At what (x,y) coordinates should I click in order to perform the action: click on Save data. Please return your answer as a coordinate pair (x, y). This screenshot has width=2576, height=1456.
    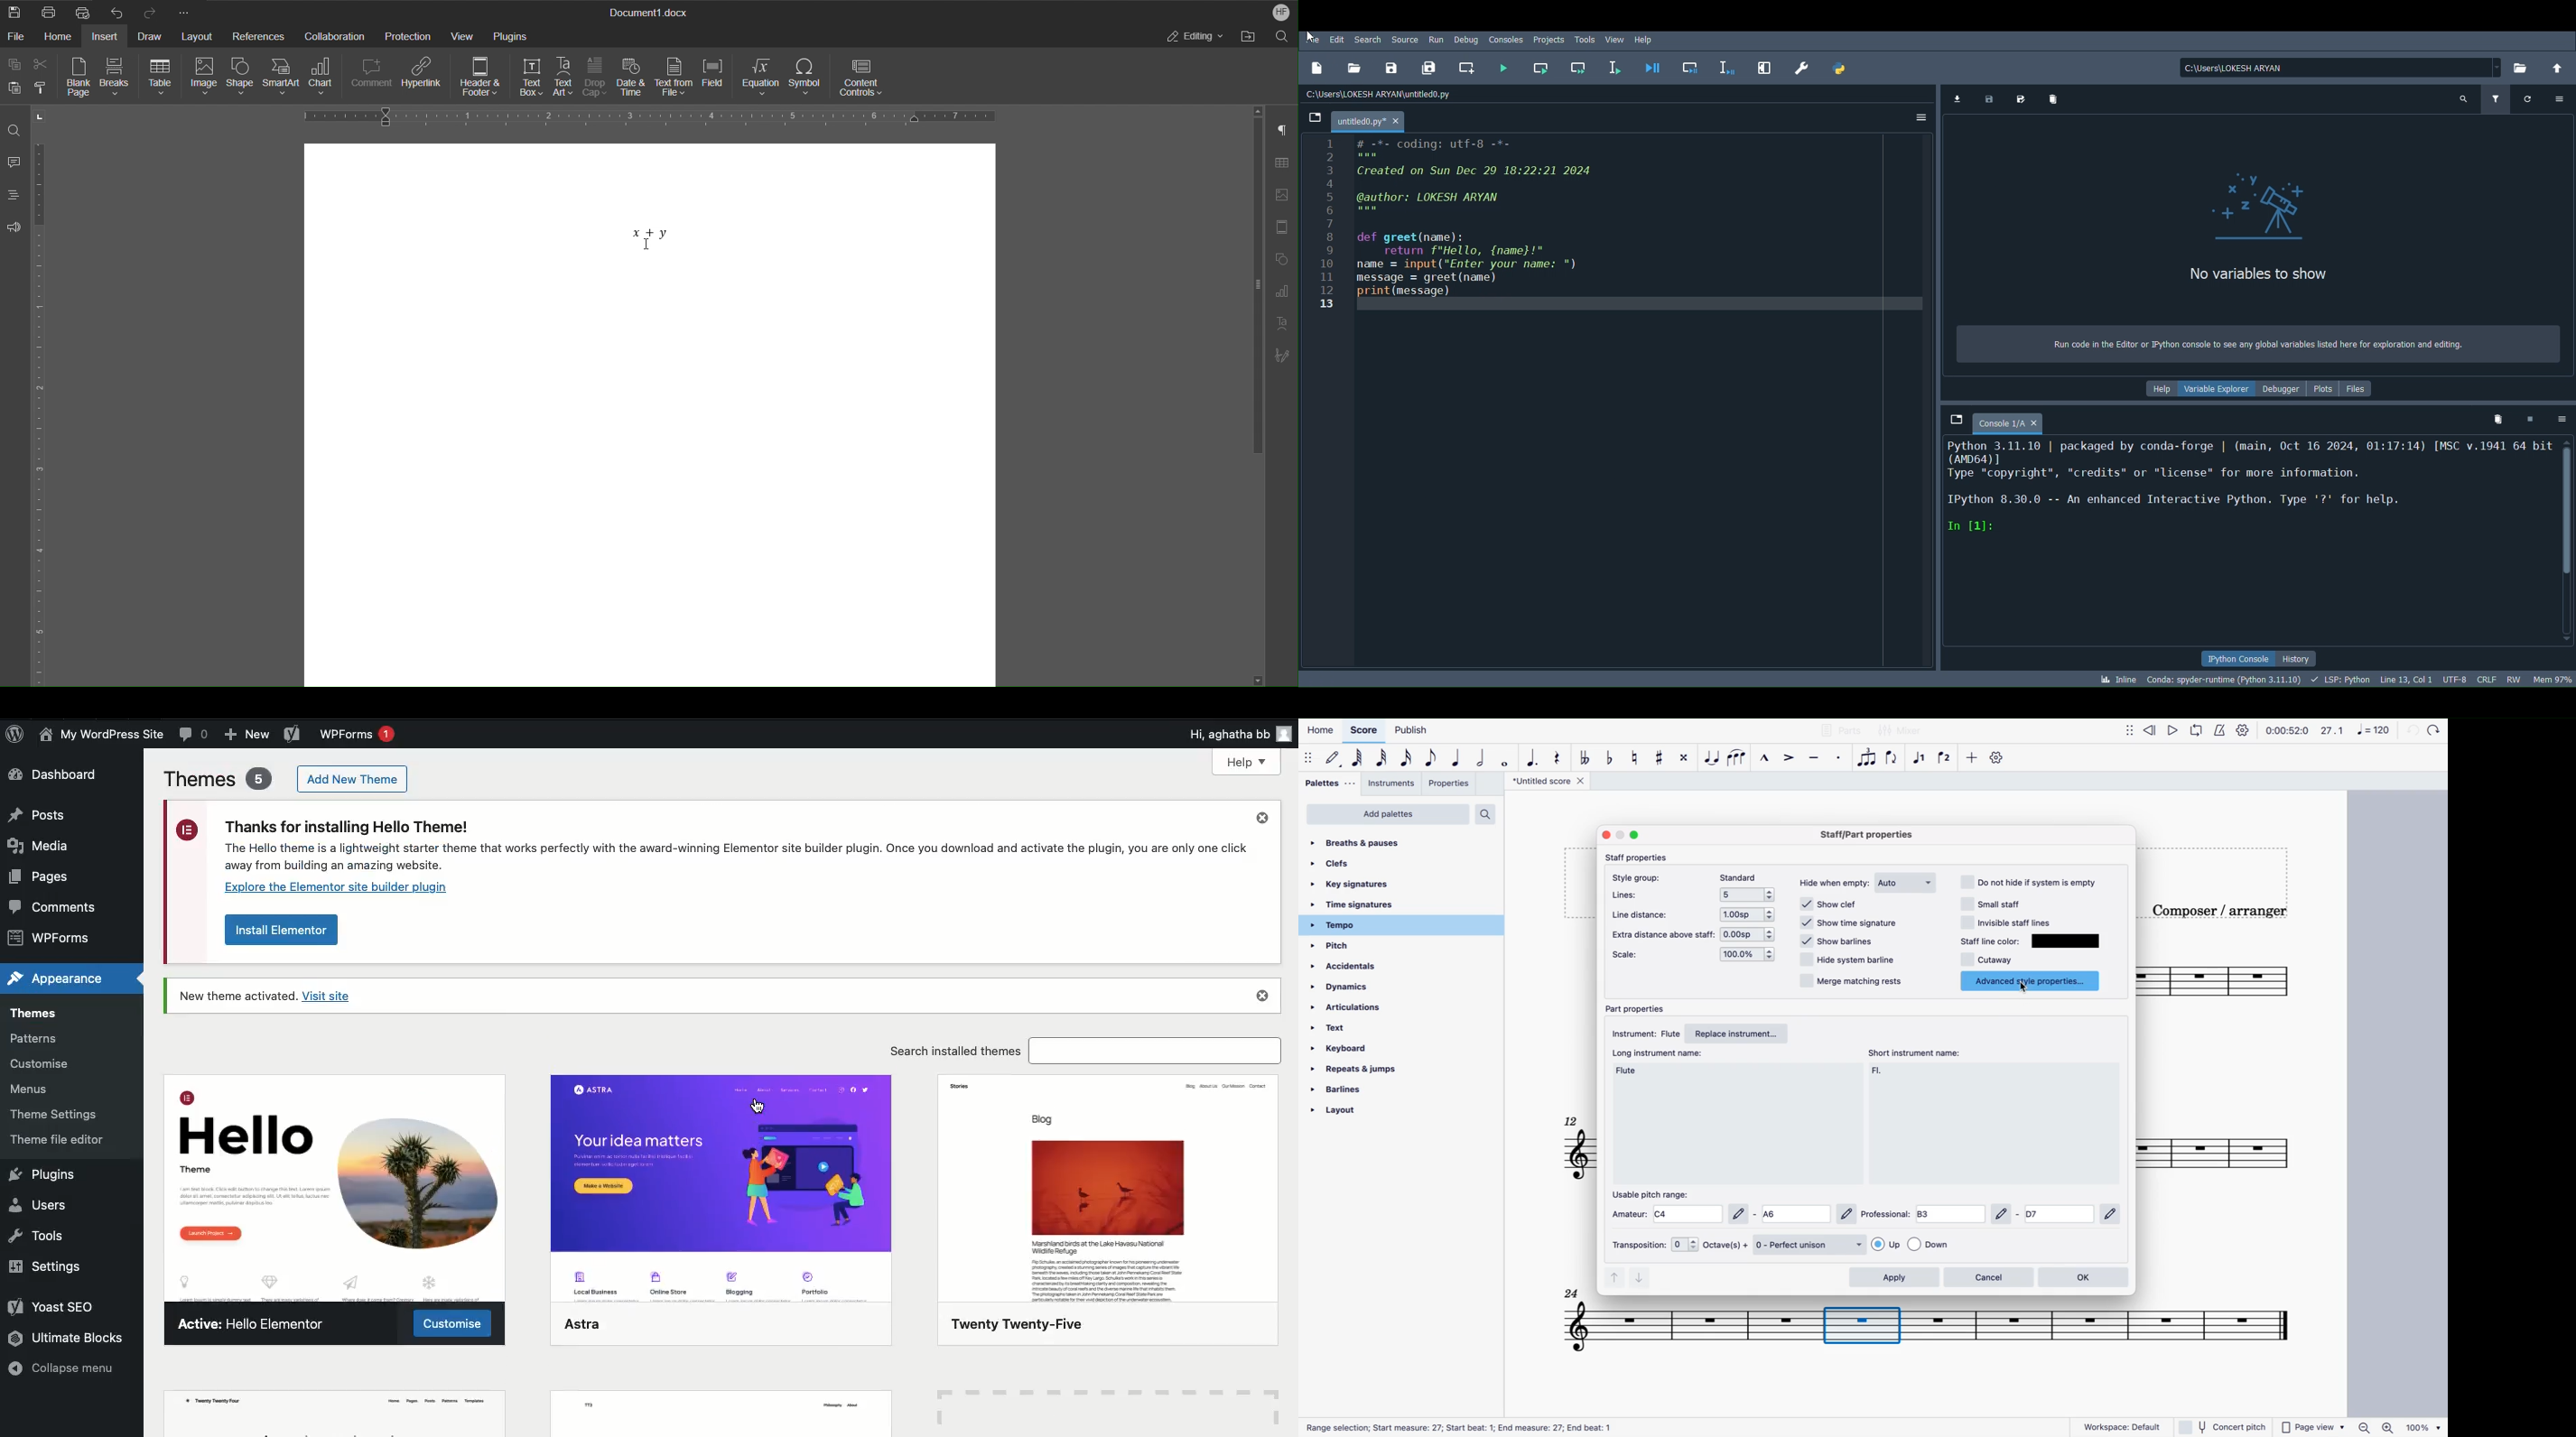
    Looking at the image, I should click on (1990, 99).